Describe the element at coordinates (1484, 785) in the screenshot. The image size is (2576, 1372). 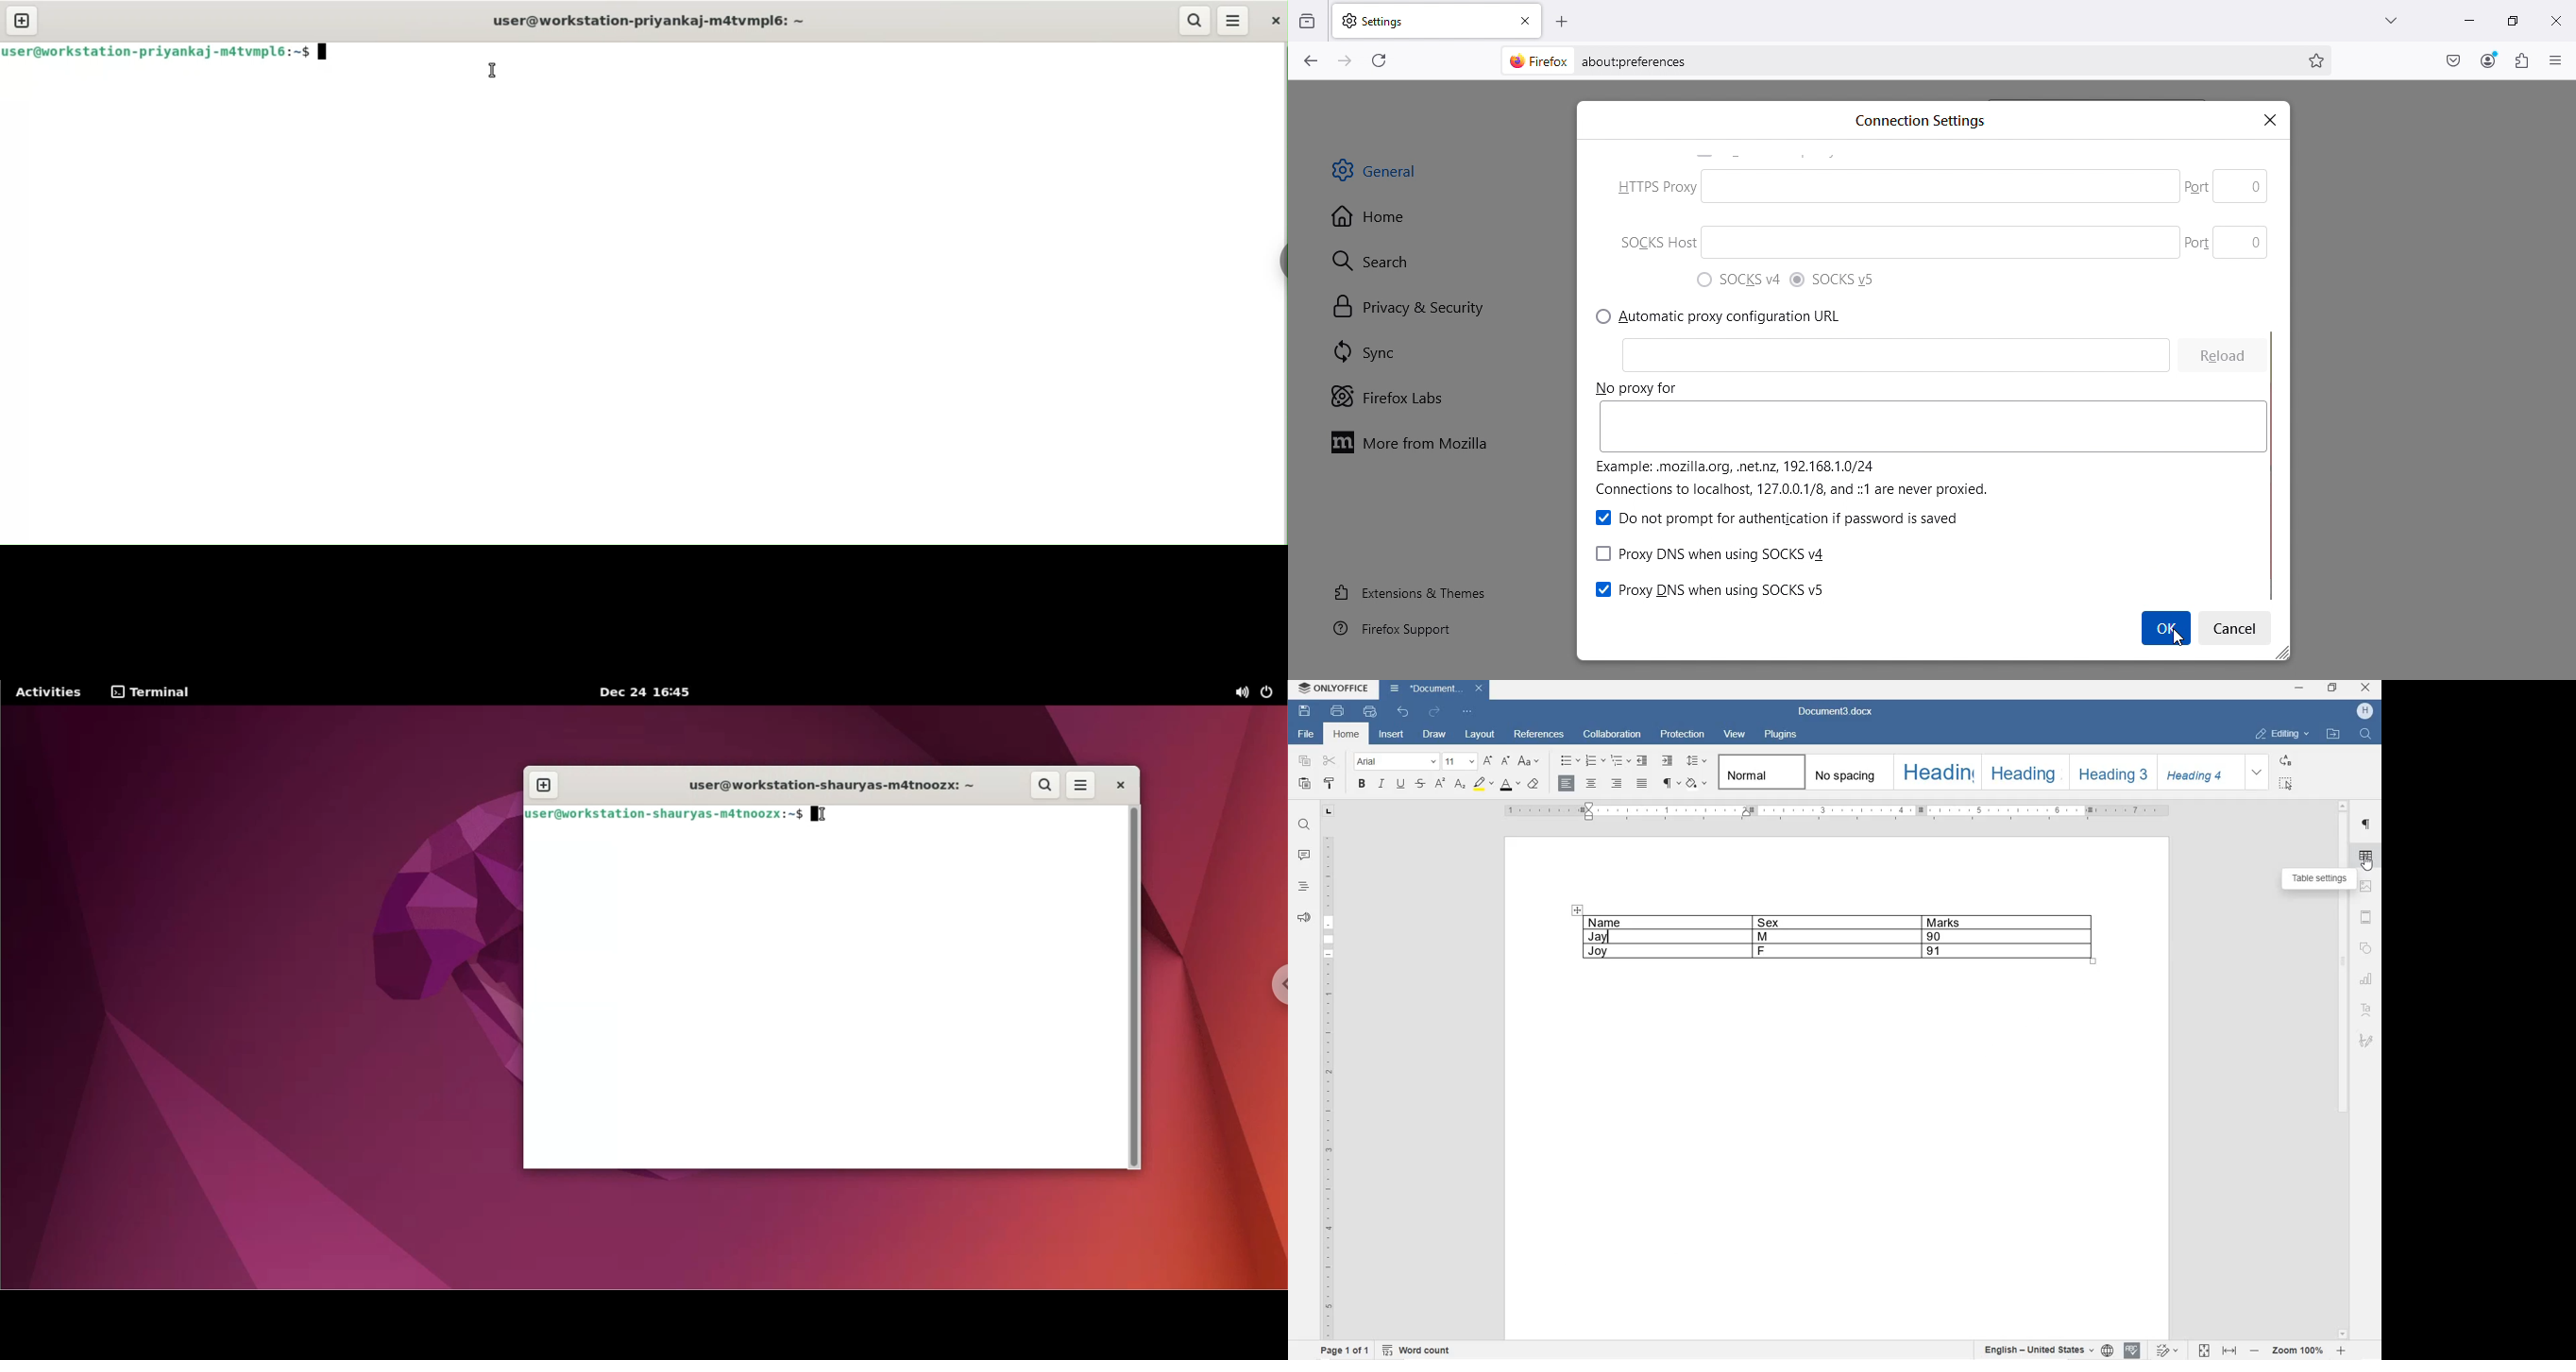
I see `HIGHLIGHT COLOR` at that location.